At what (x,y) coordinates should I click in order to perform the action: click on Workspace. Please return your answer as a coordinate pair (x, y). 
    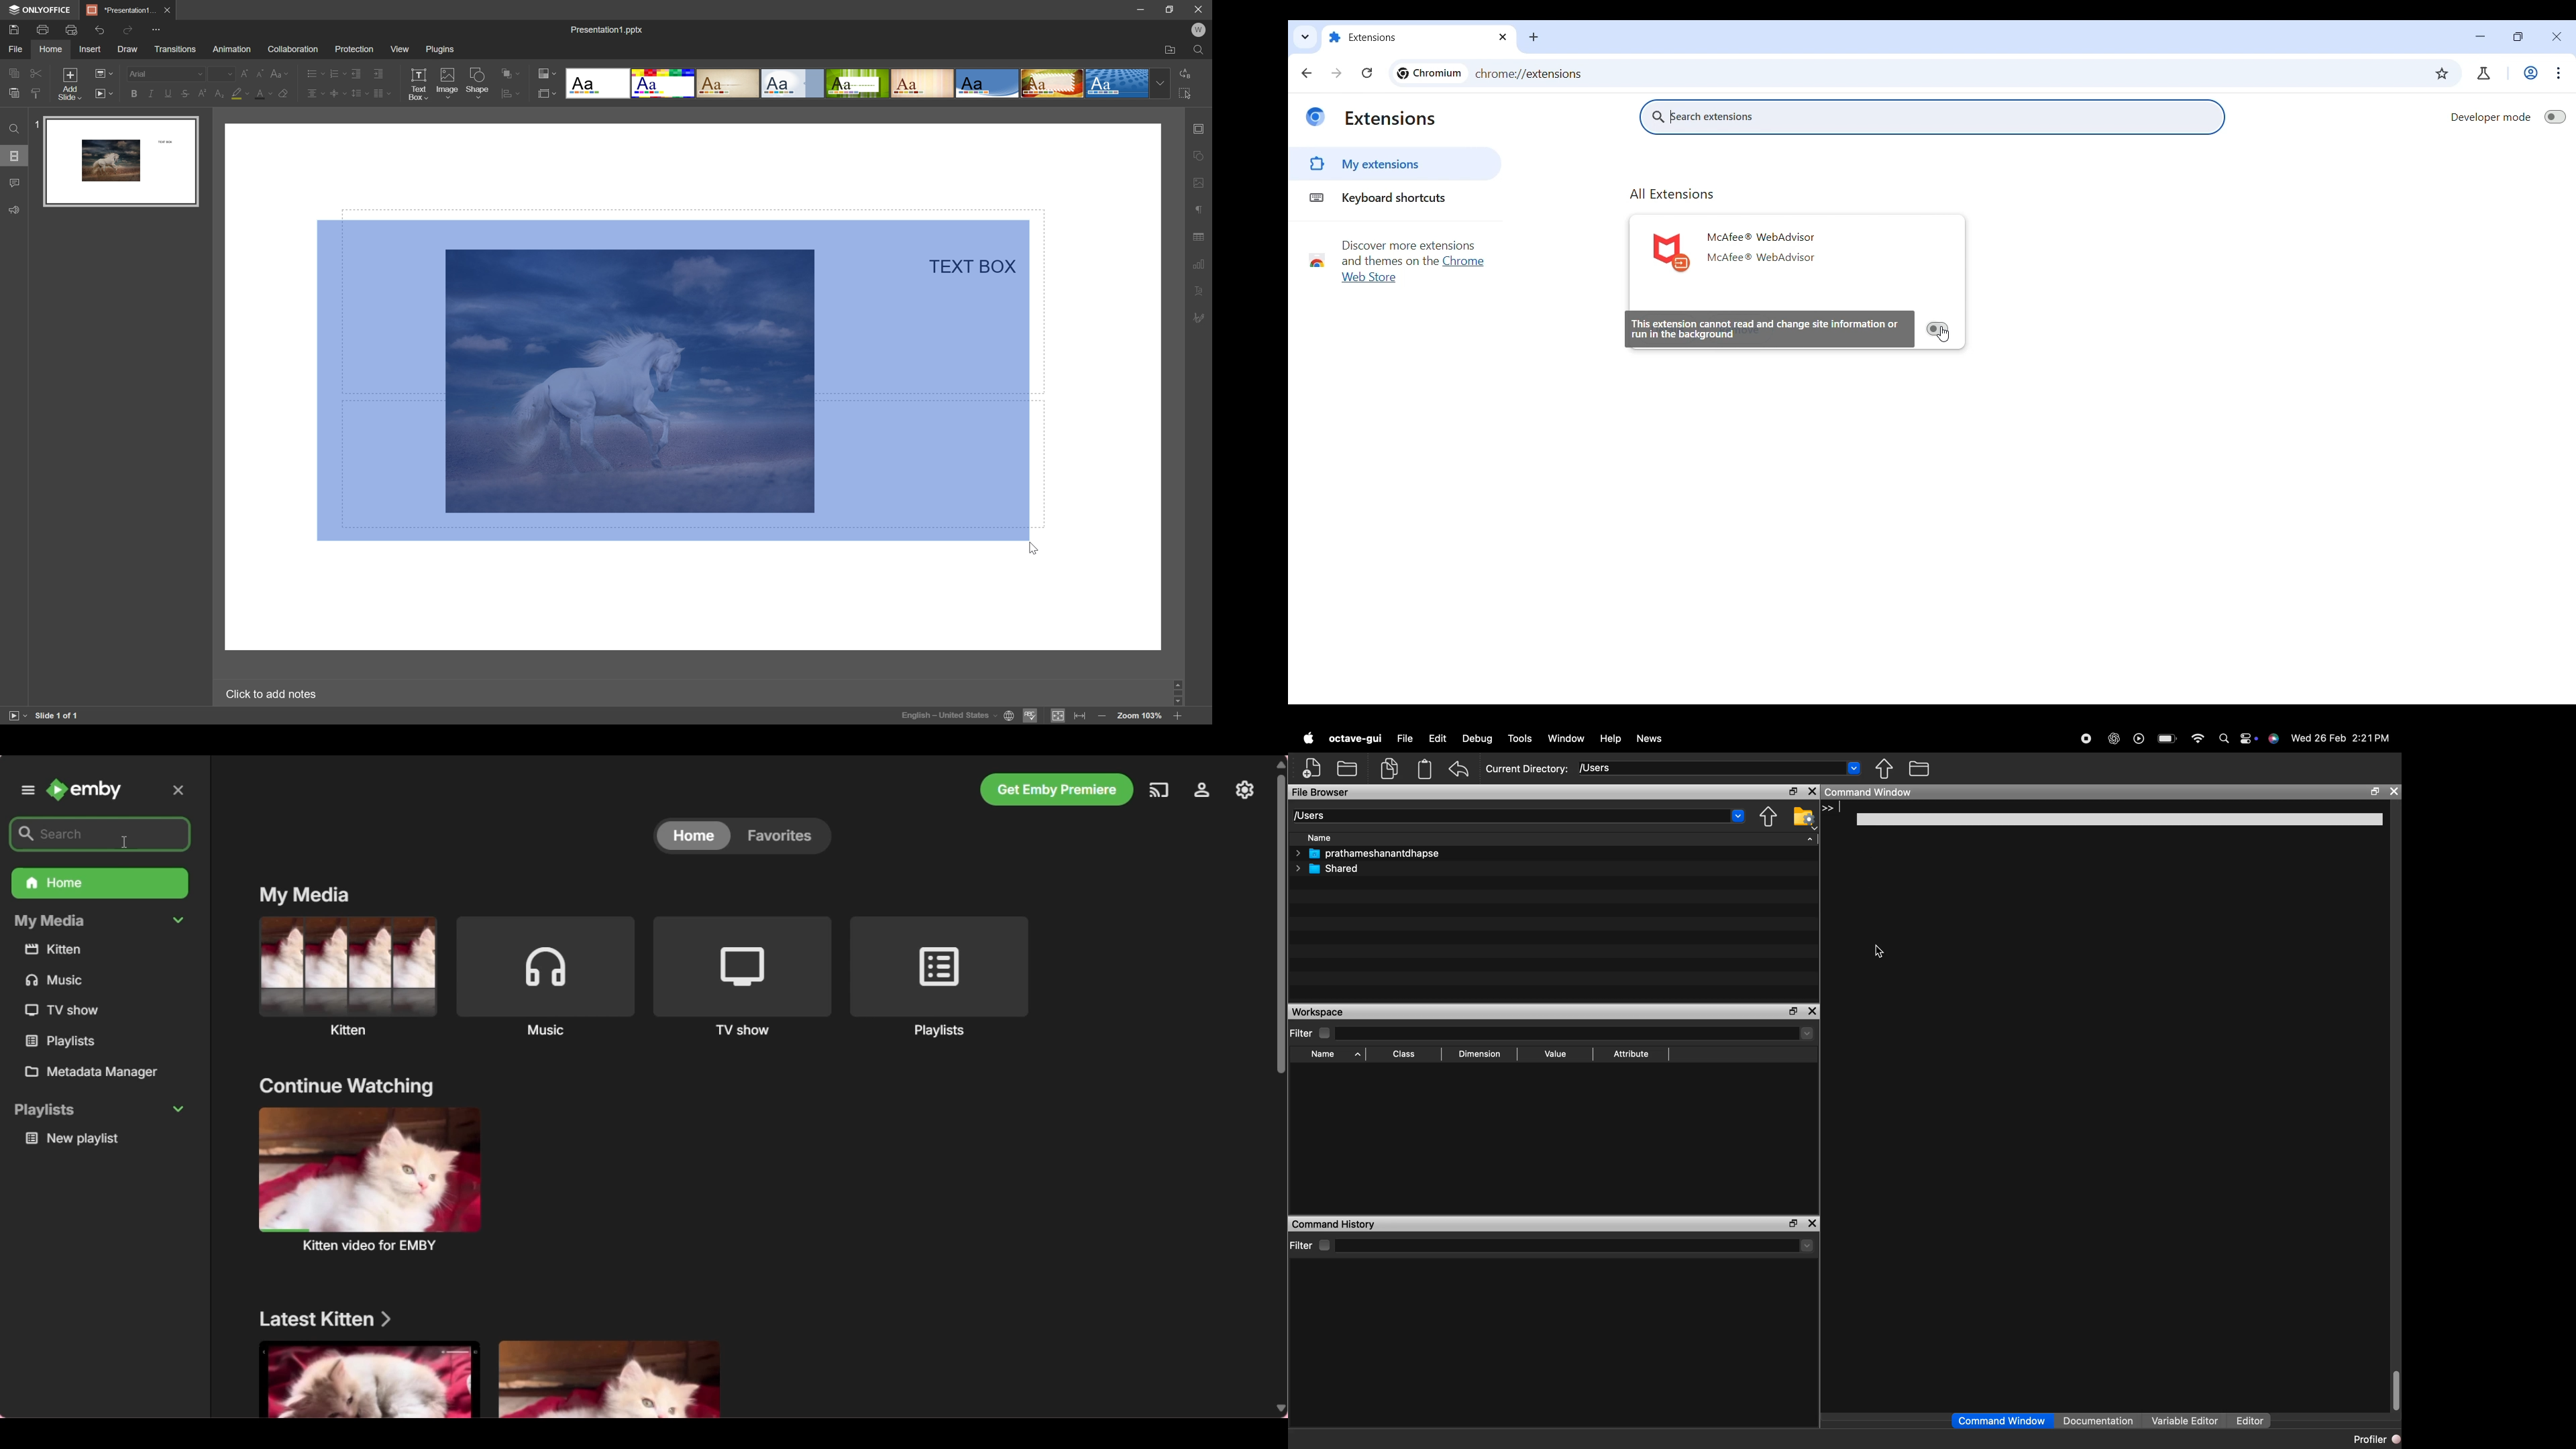
    Looking at the image, I should click on (1321, 1010).